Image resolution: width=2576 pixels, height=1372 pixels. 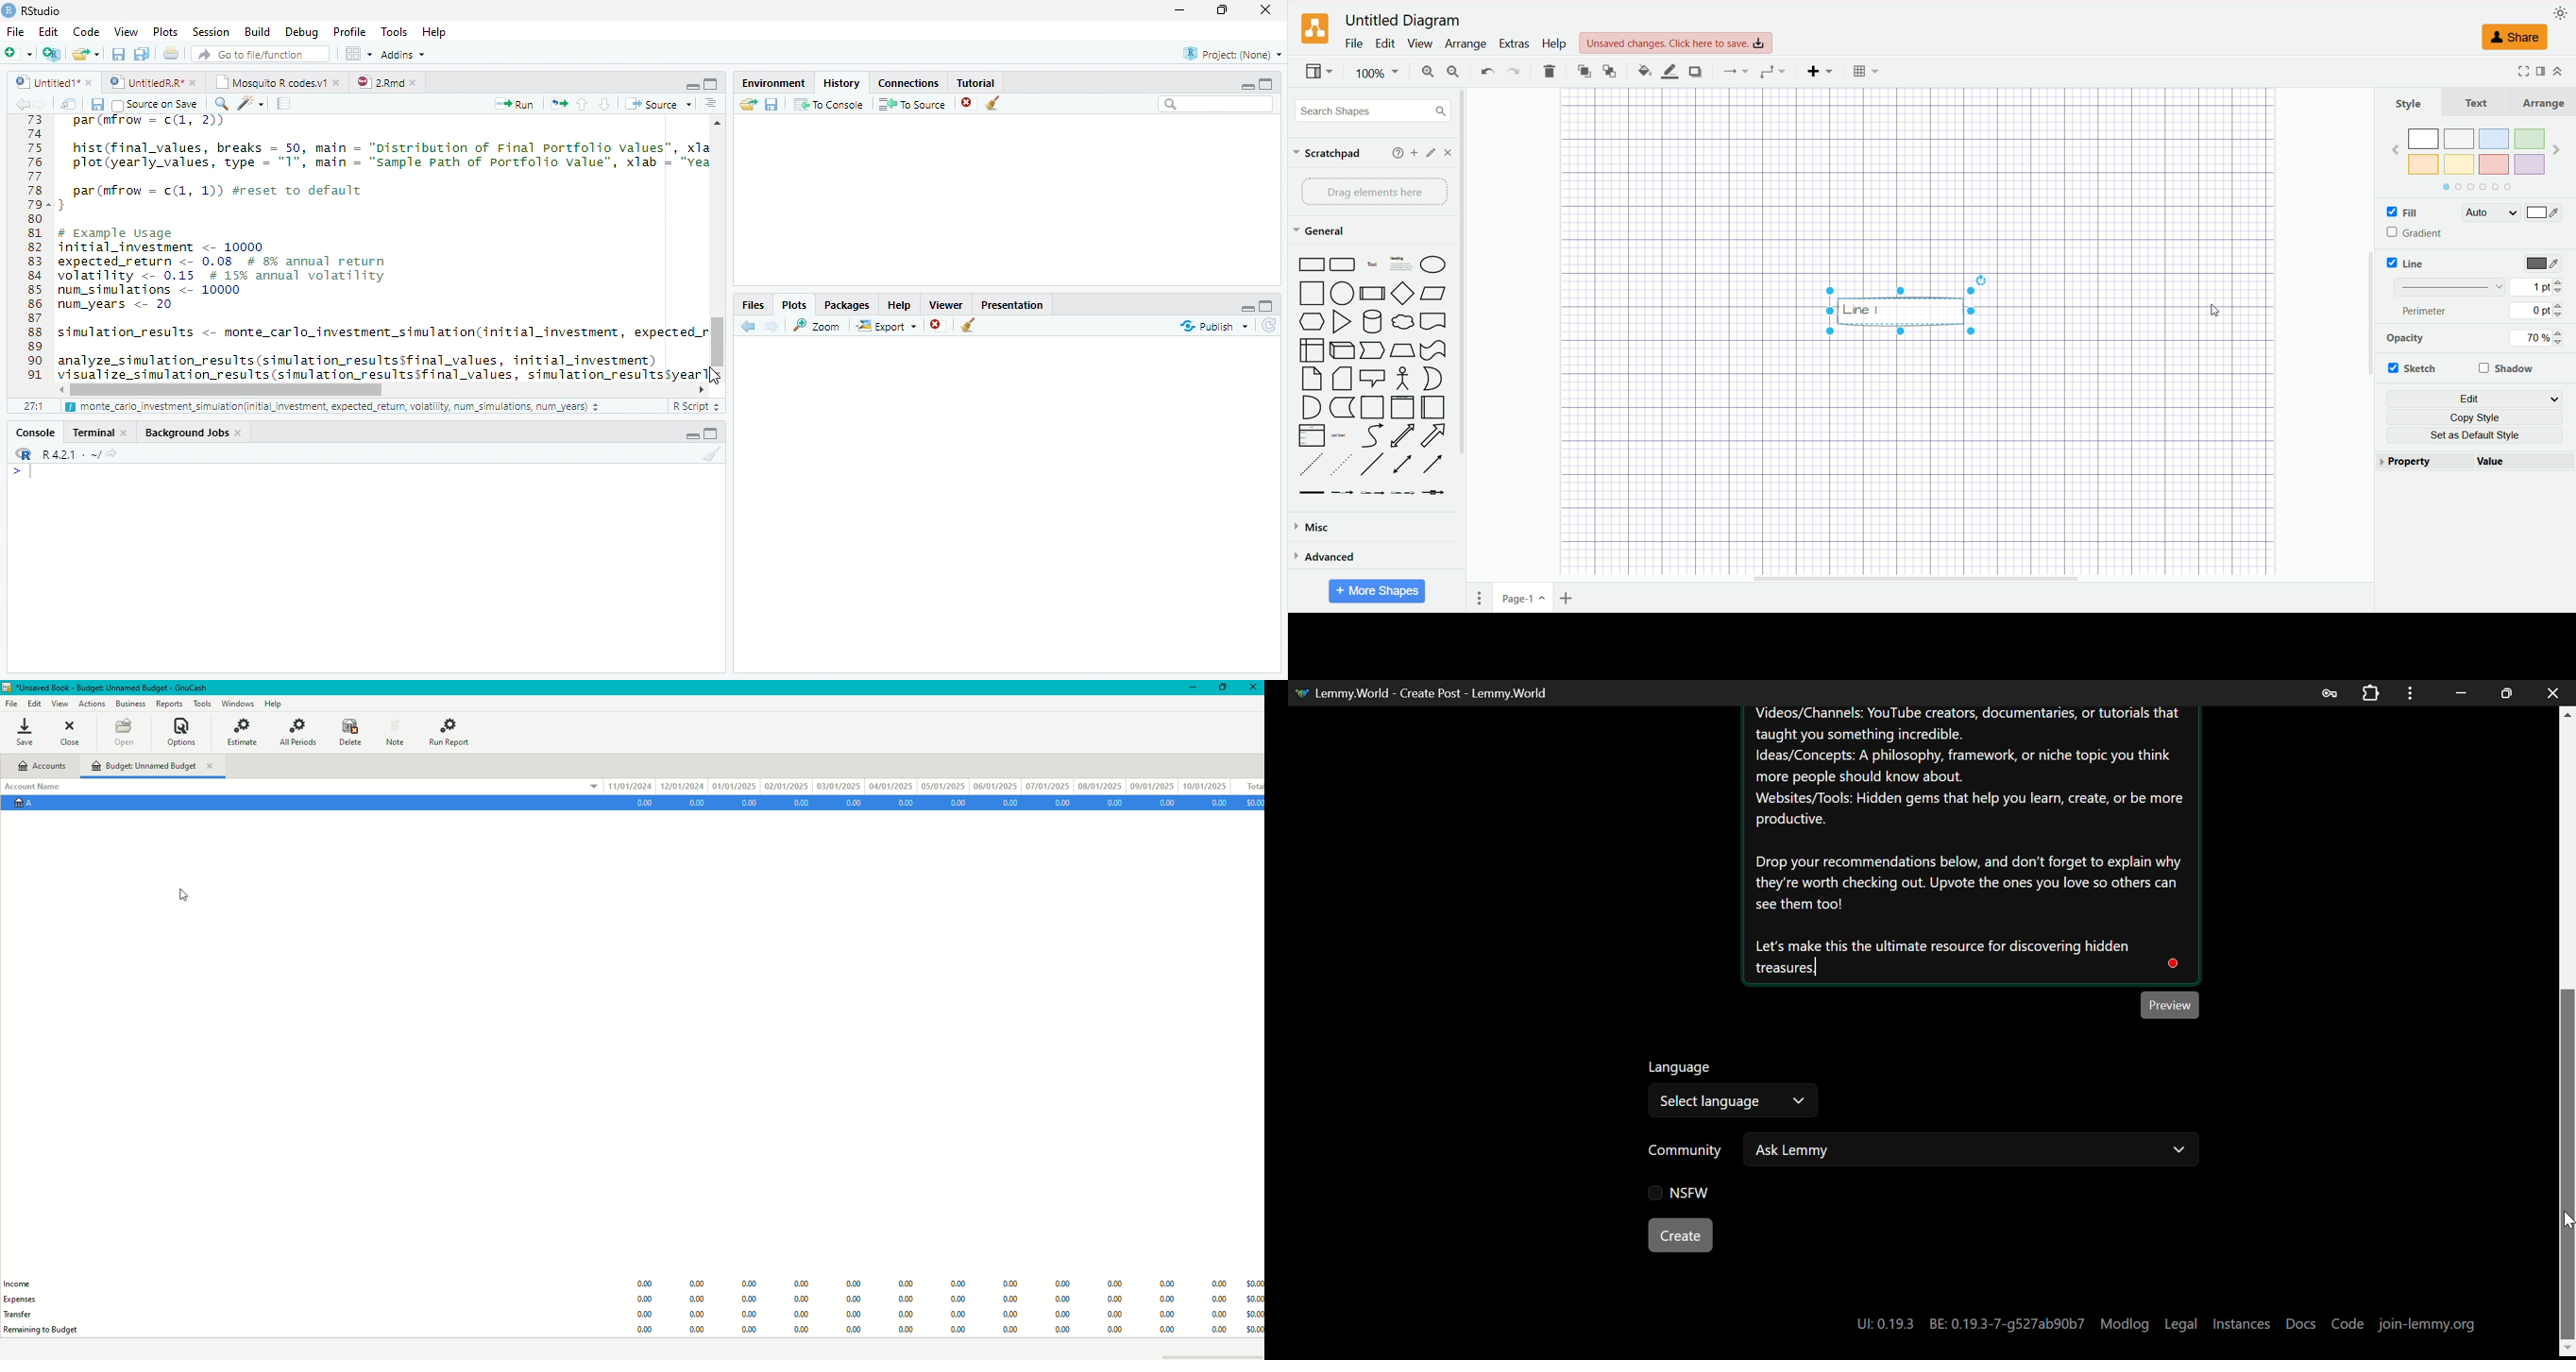 What do you see at coordinates (12, 702) in the screenshot?
I see `File` at bounding box center [12, 702].